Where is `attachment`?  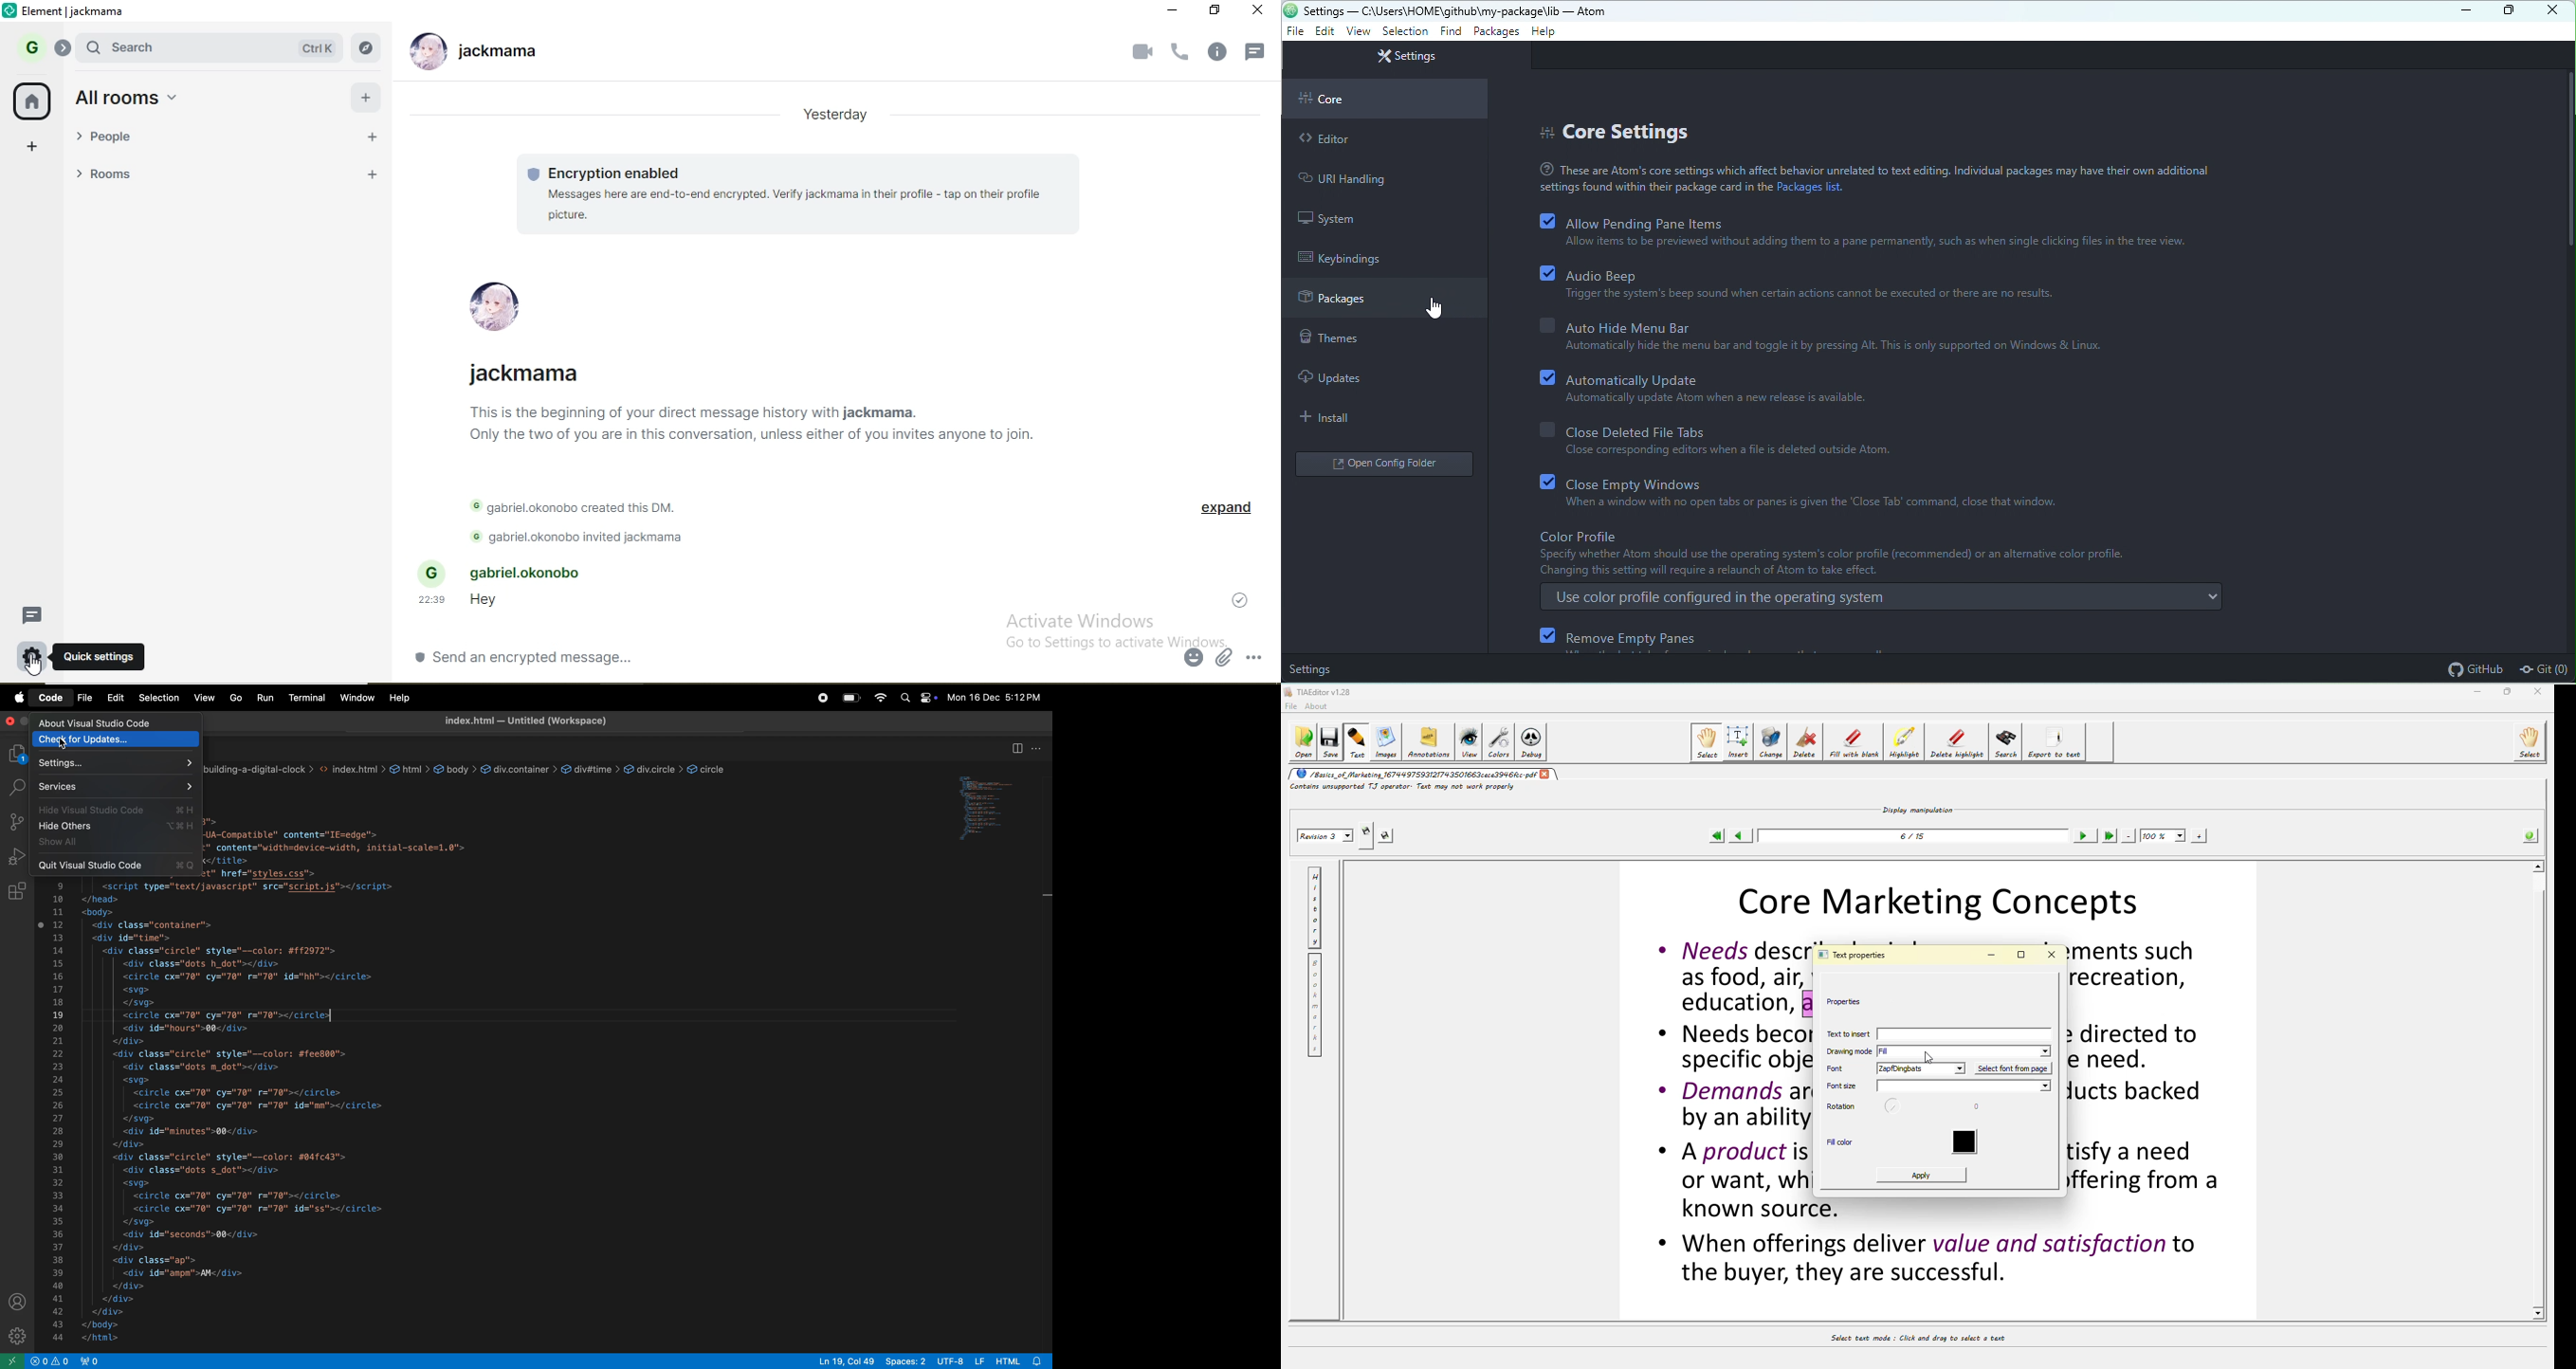
attachment is located at coordinates (1226, 660).